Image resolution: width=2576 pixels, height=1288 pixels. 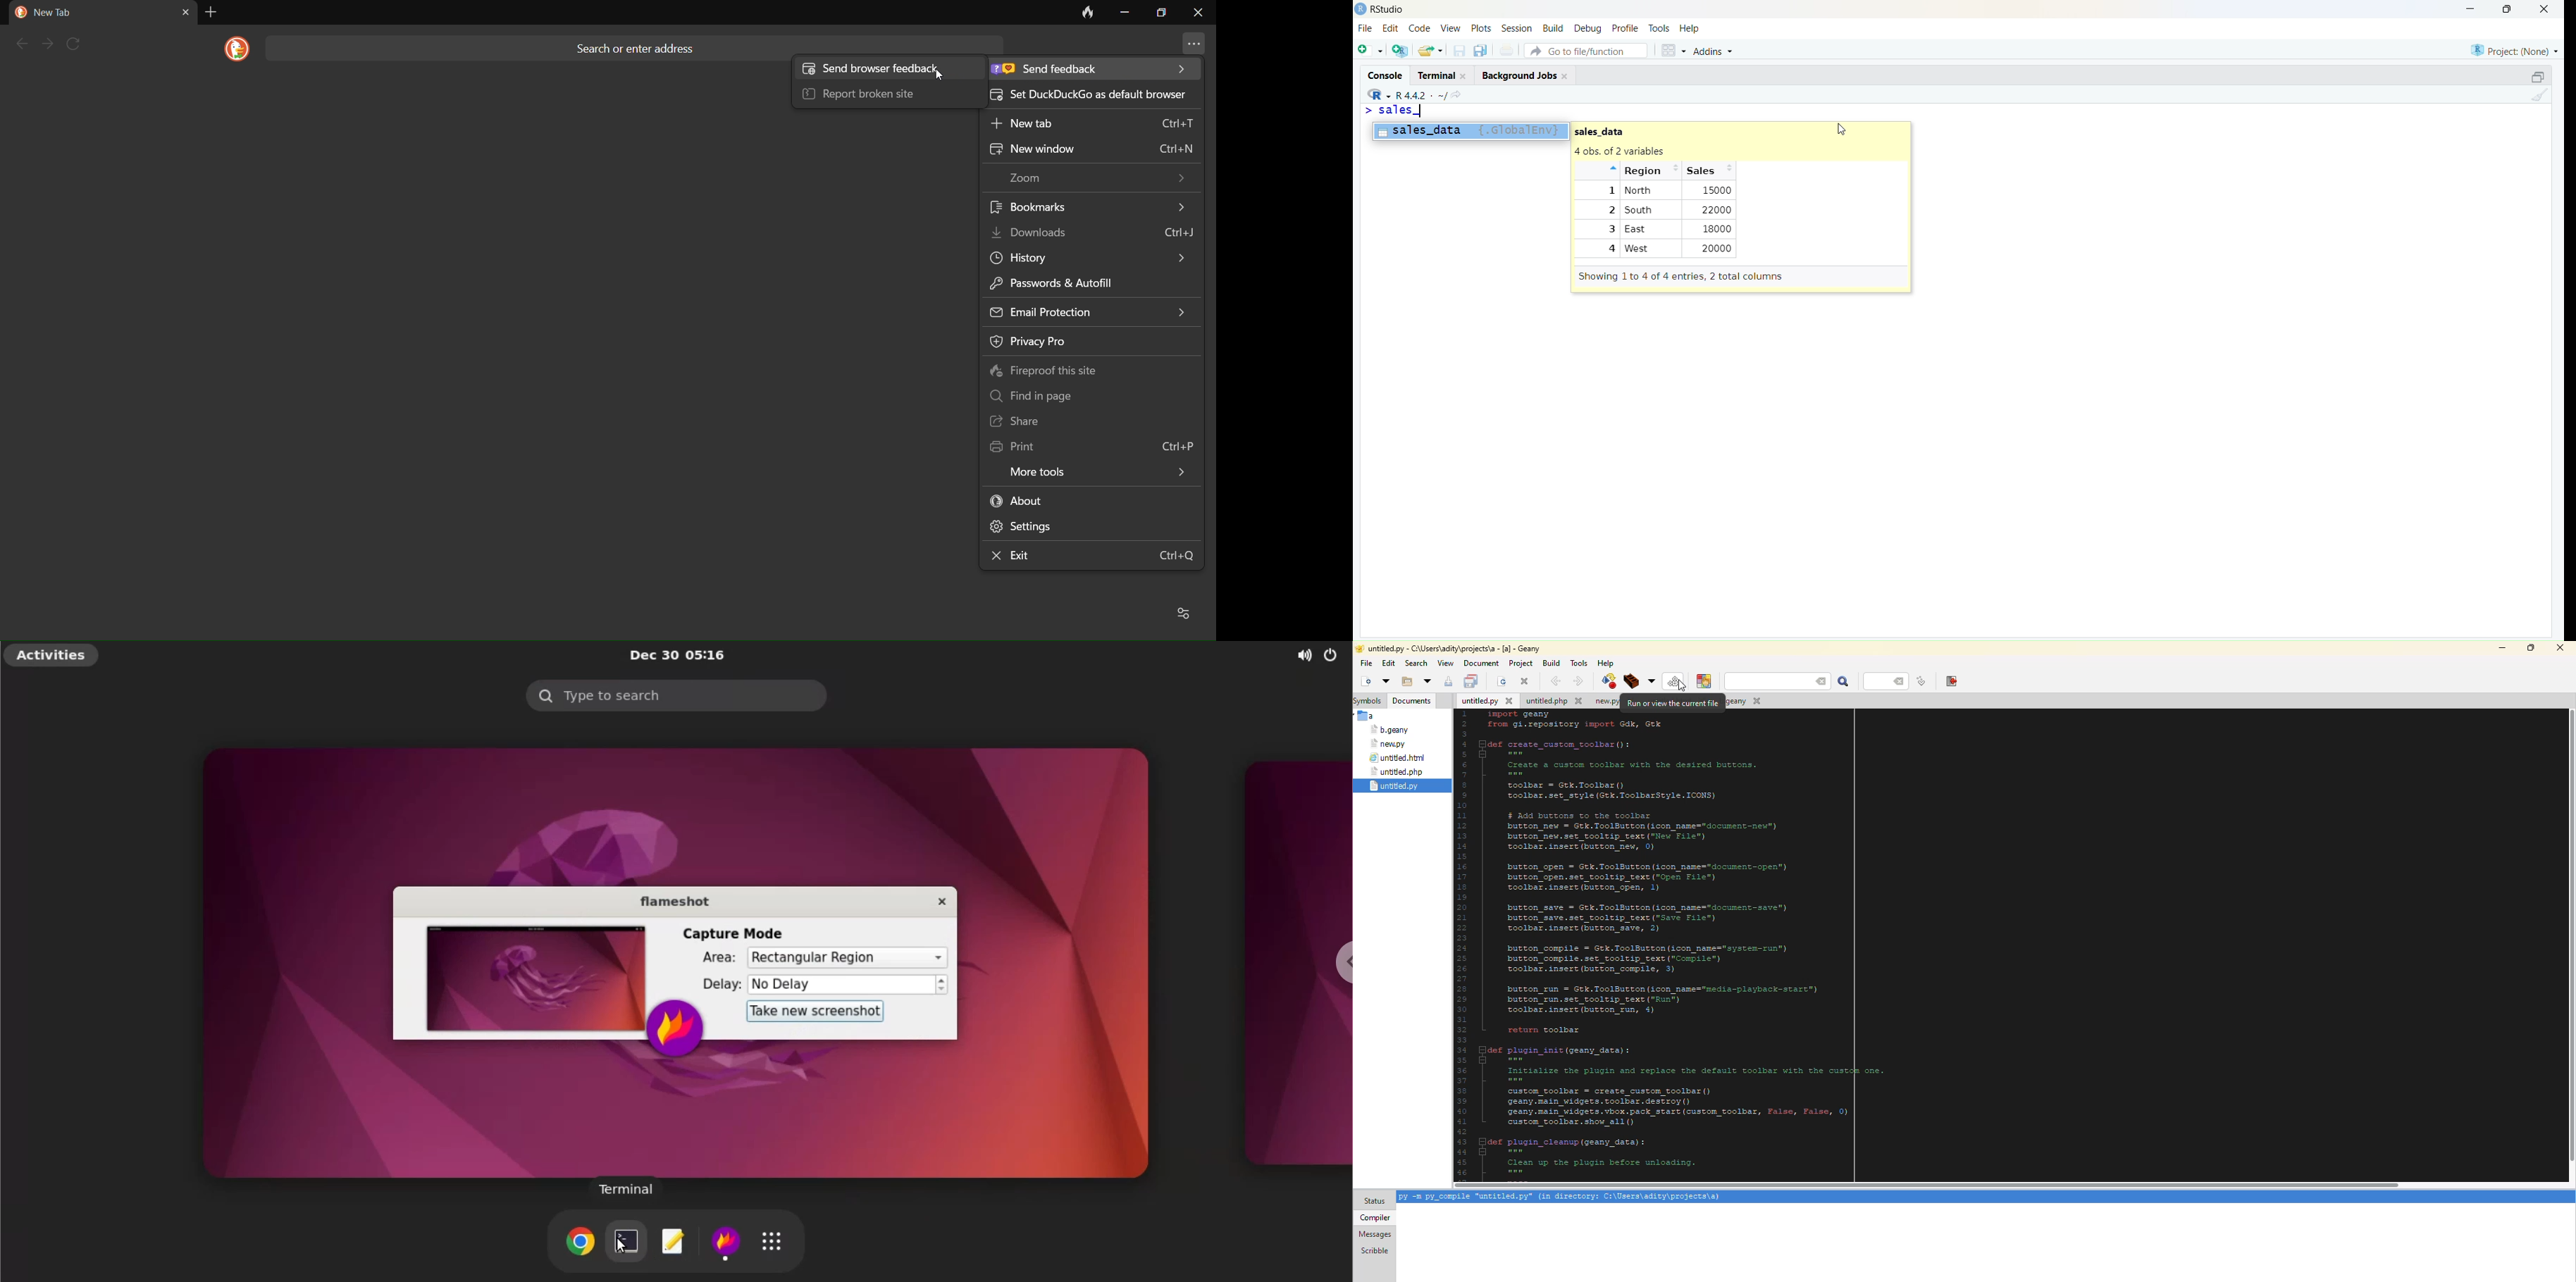 I want to click on Project: (None), so click(x=2515, y=49).